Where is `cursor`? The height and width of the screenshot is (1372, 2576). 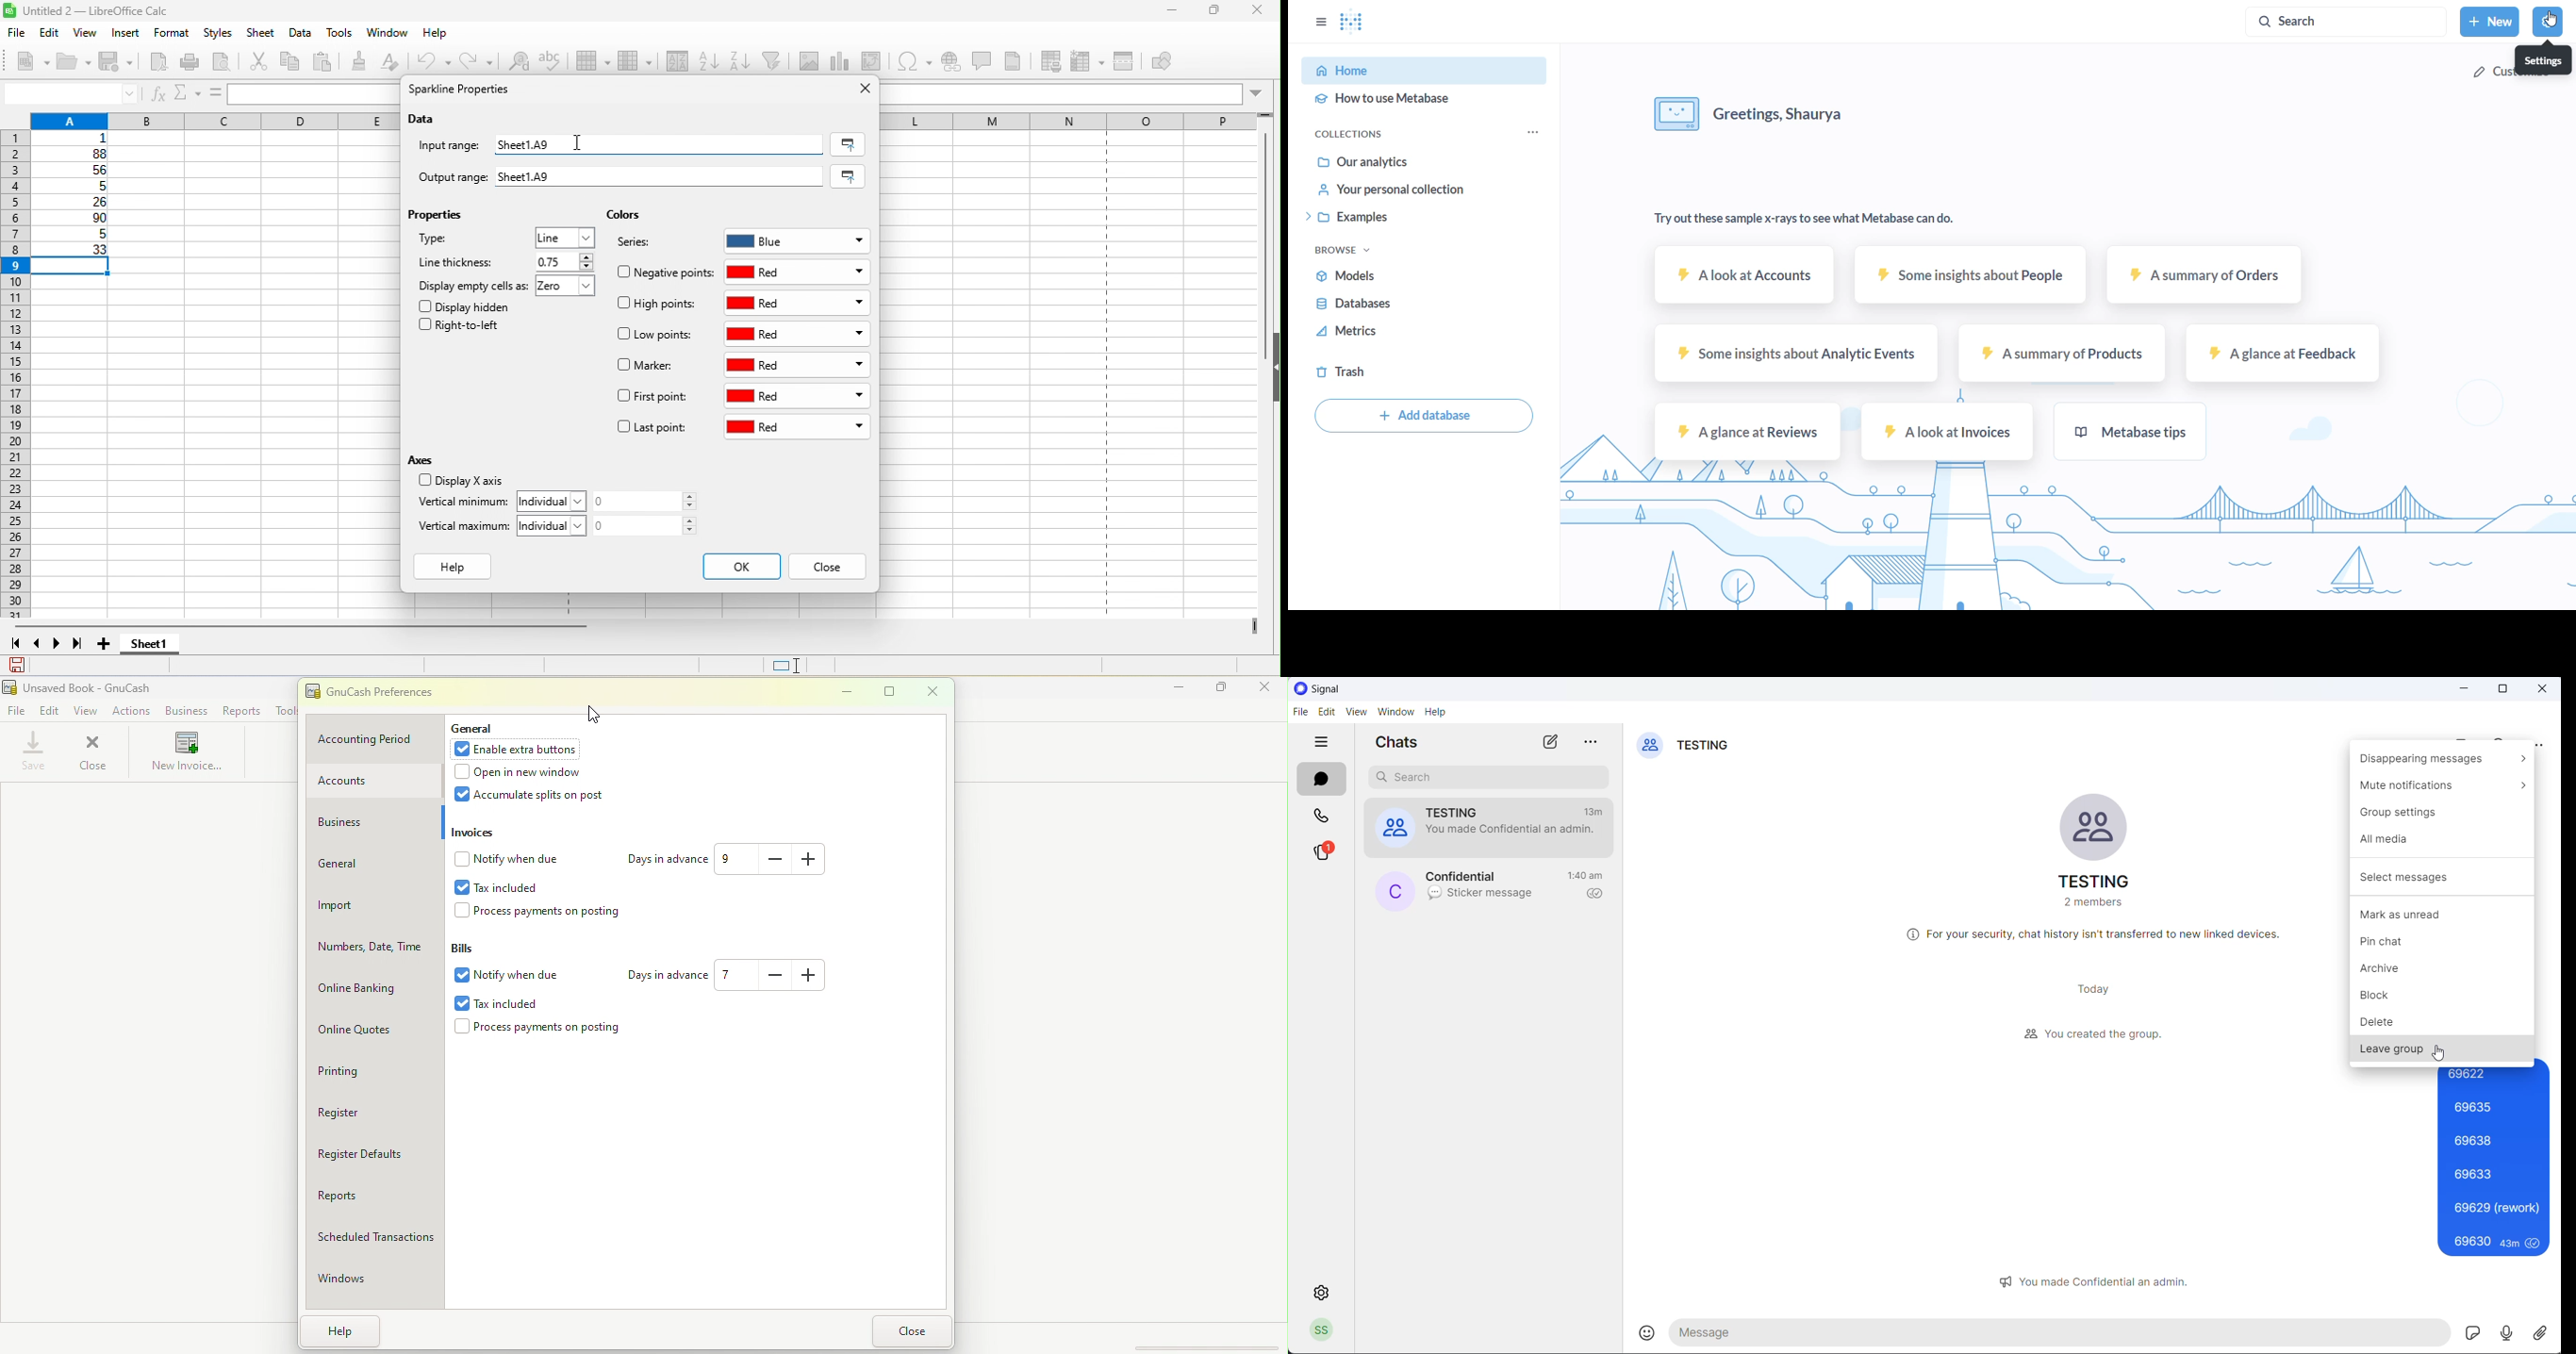 cursor is located at coordinates (596, 711).